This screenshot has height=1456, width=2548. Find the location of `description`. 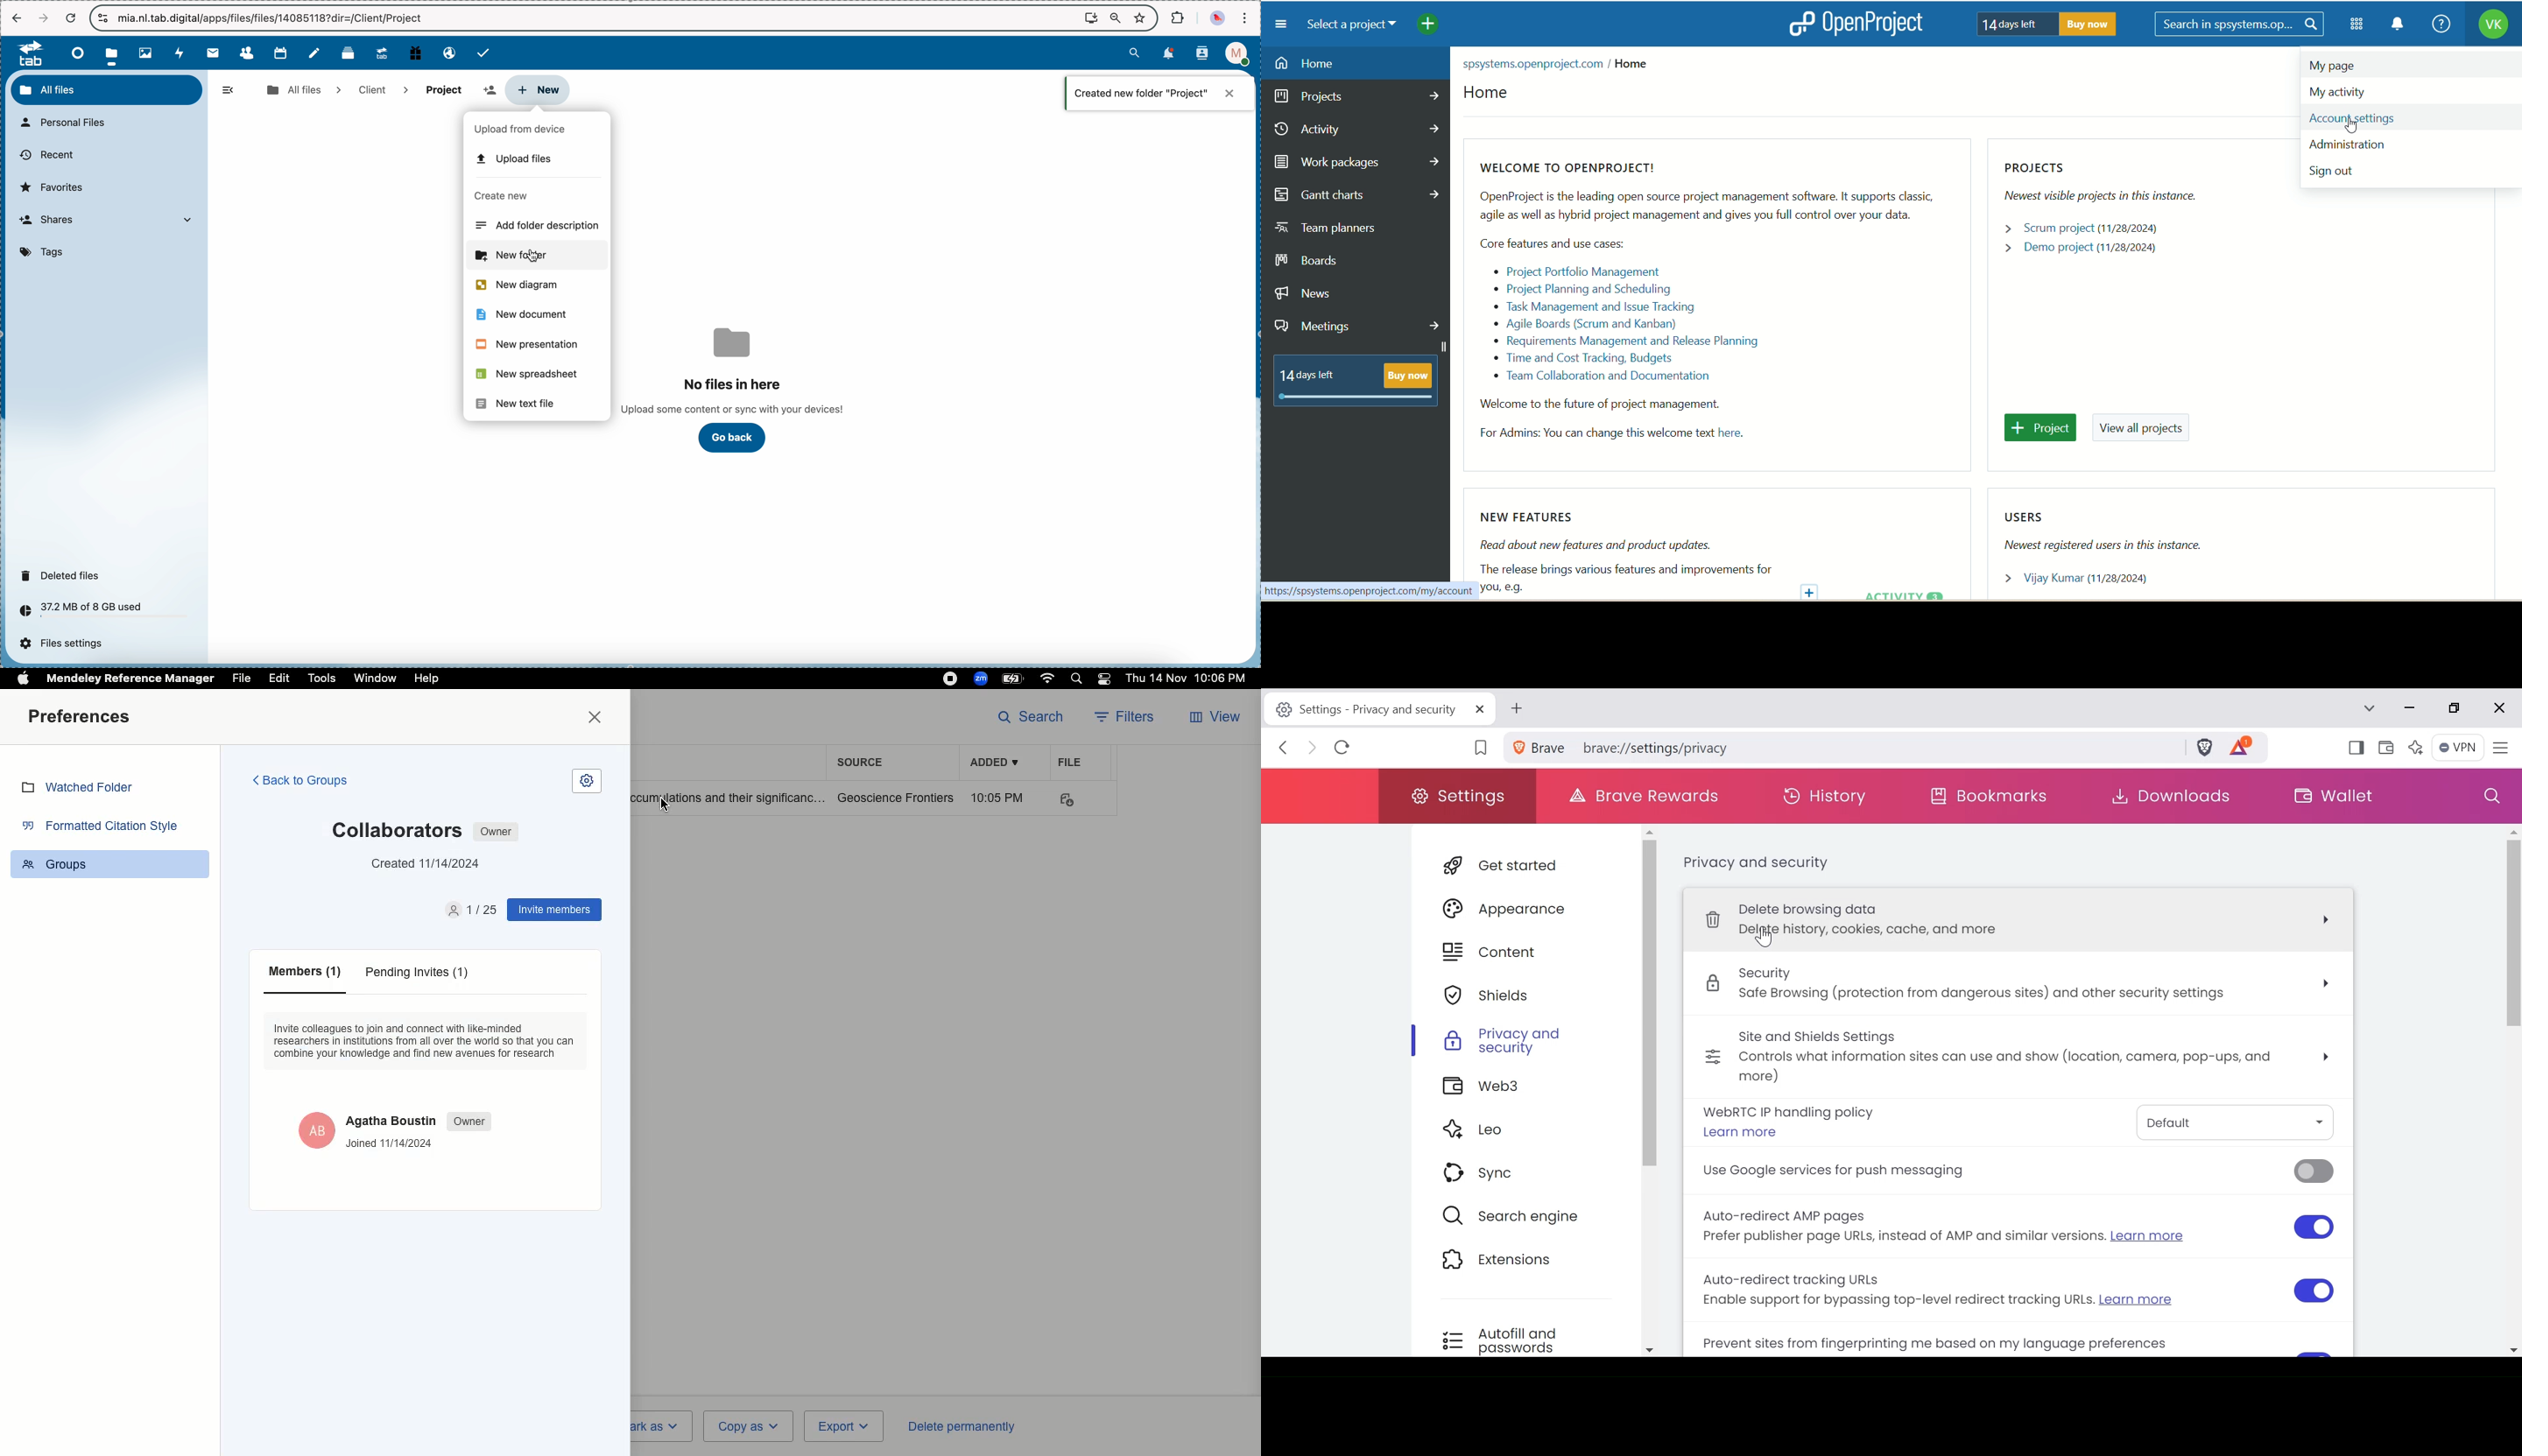

description is located at coordinates (428, 1040).